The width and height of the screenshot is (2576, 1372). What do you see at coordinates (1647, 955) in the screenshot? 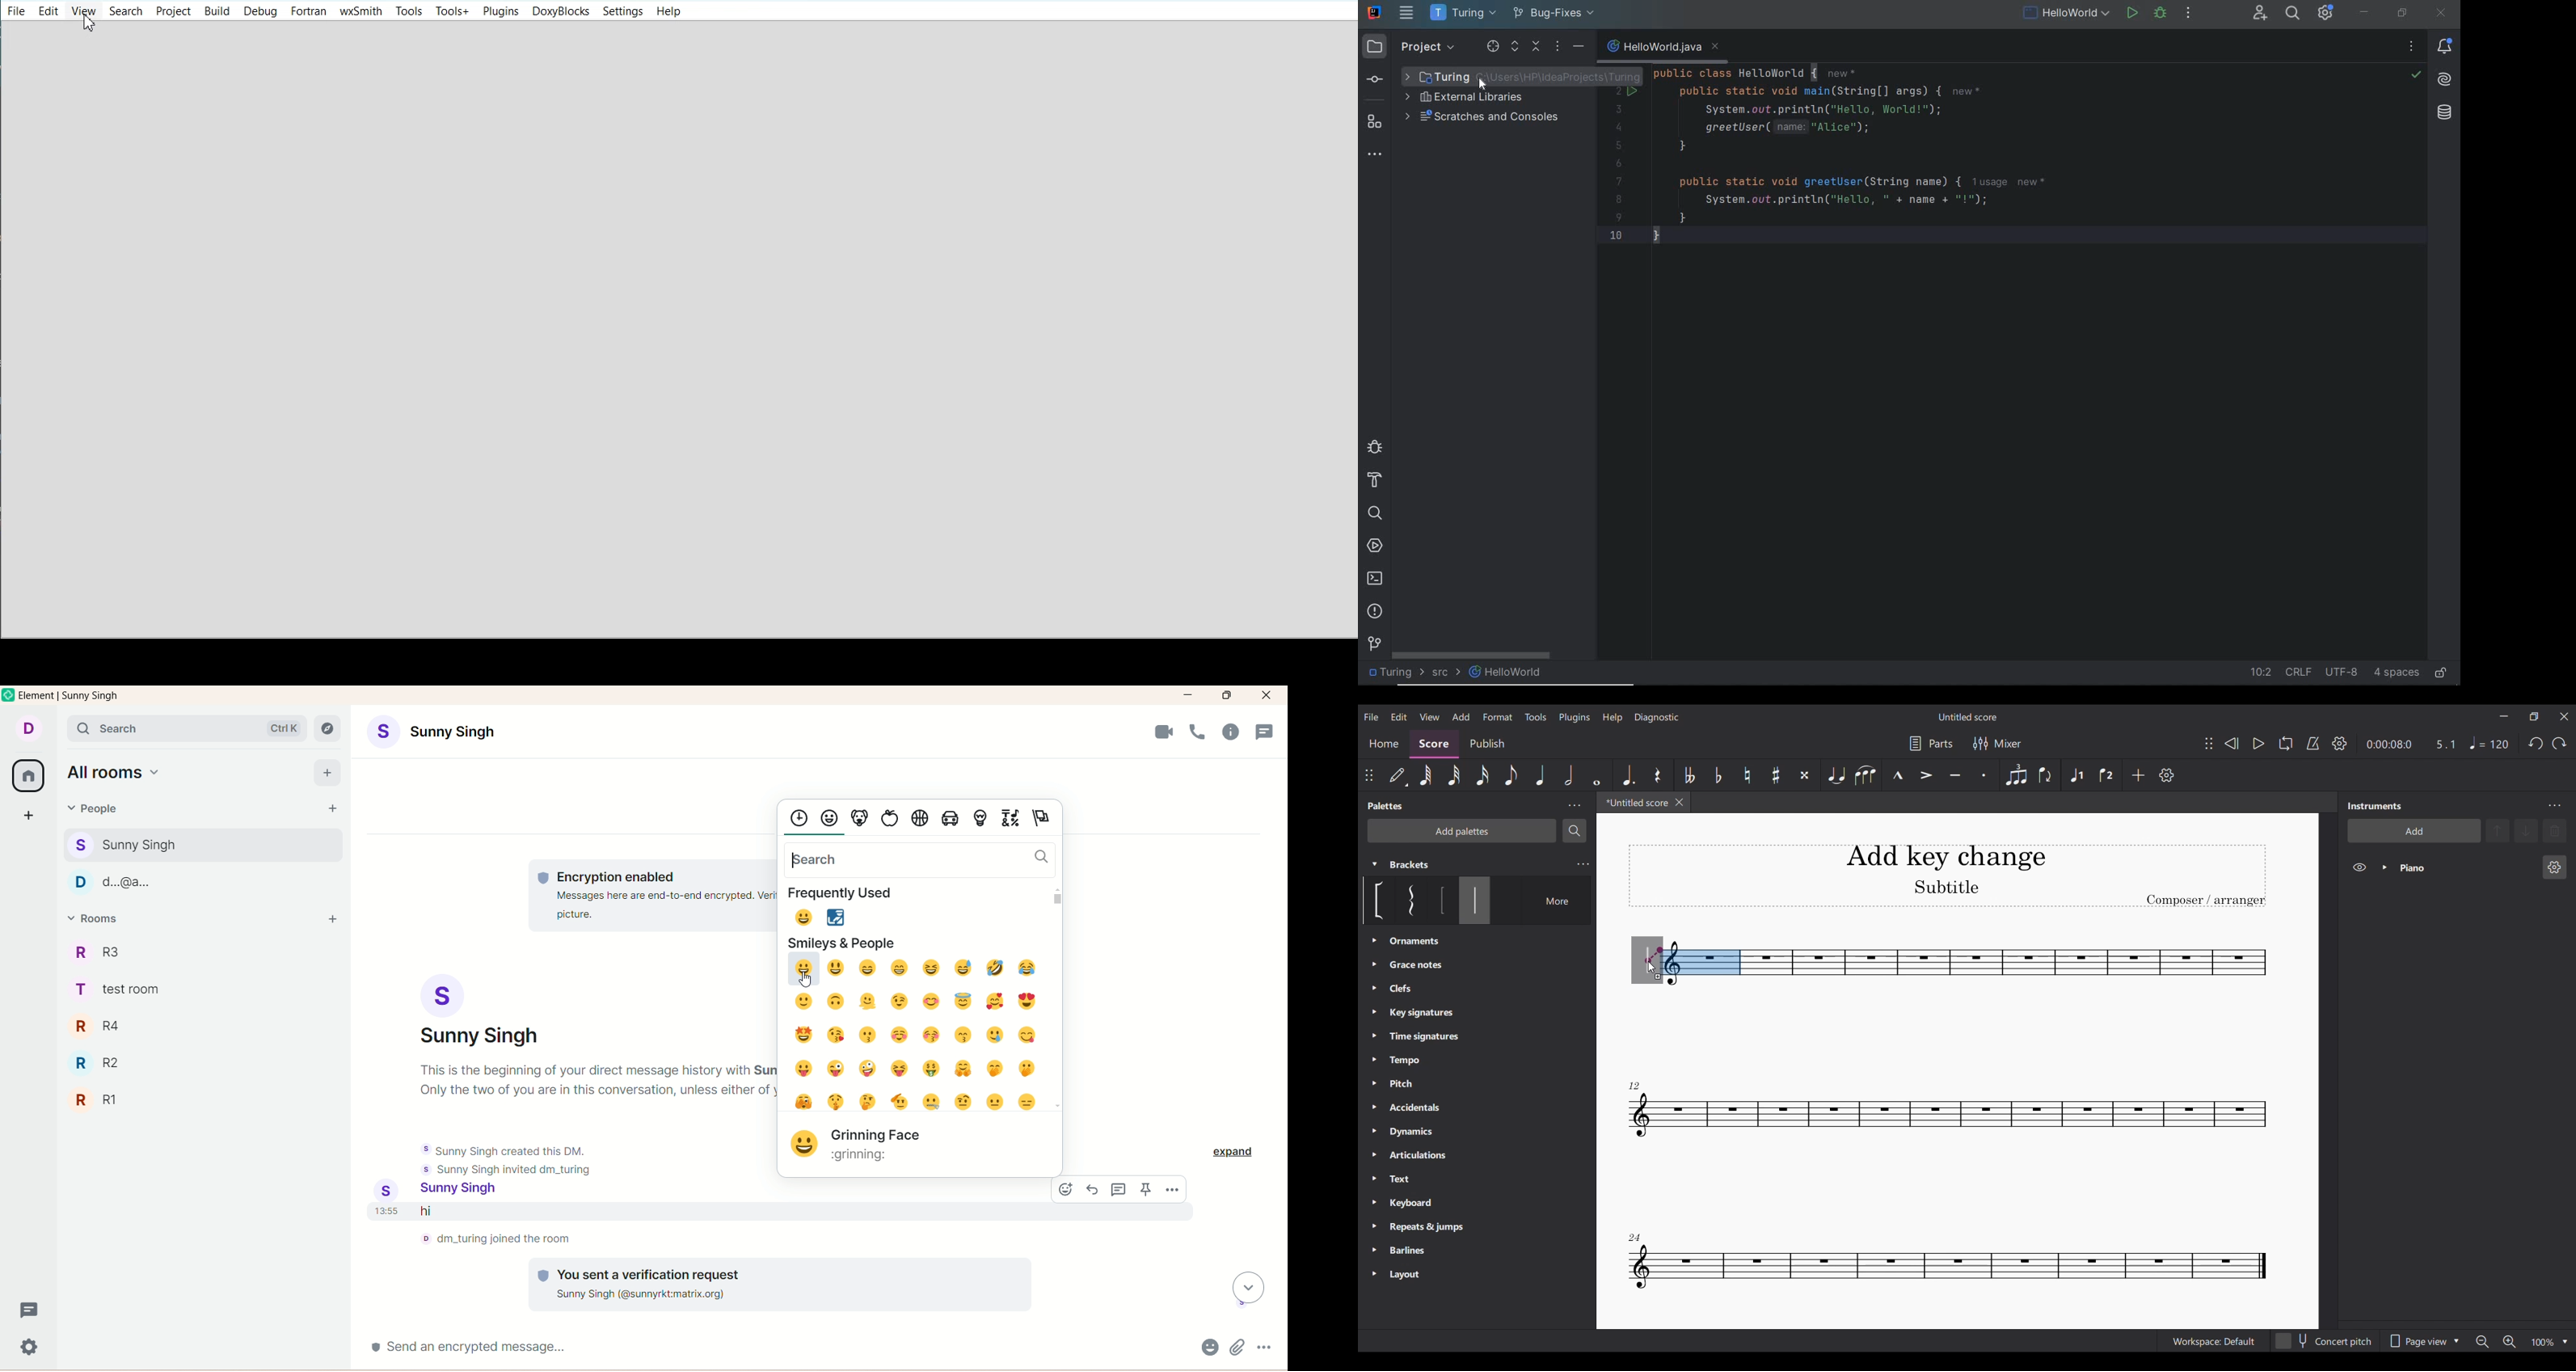
I see `Shows bracket being added` at bounding box center [1647, 955].